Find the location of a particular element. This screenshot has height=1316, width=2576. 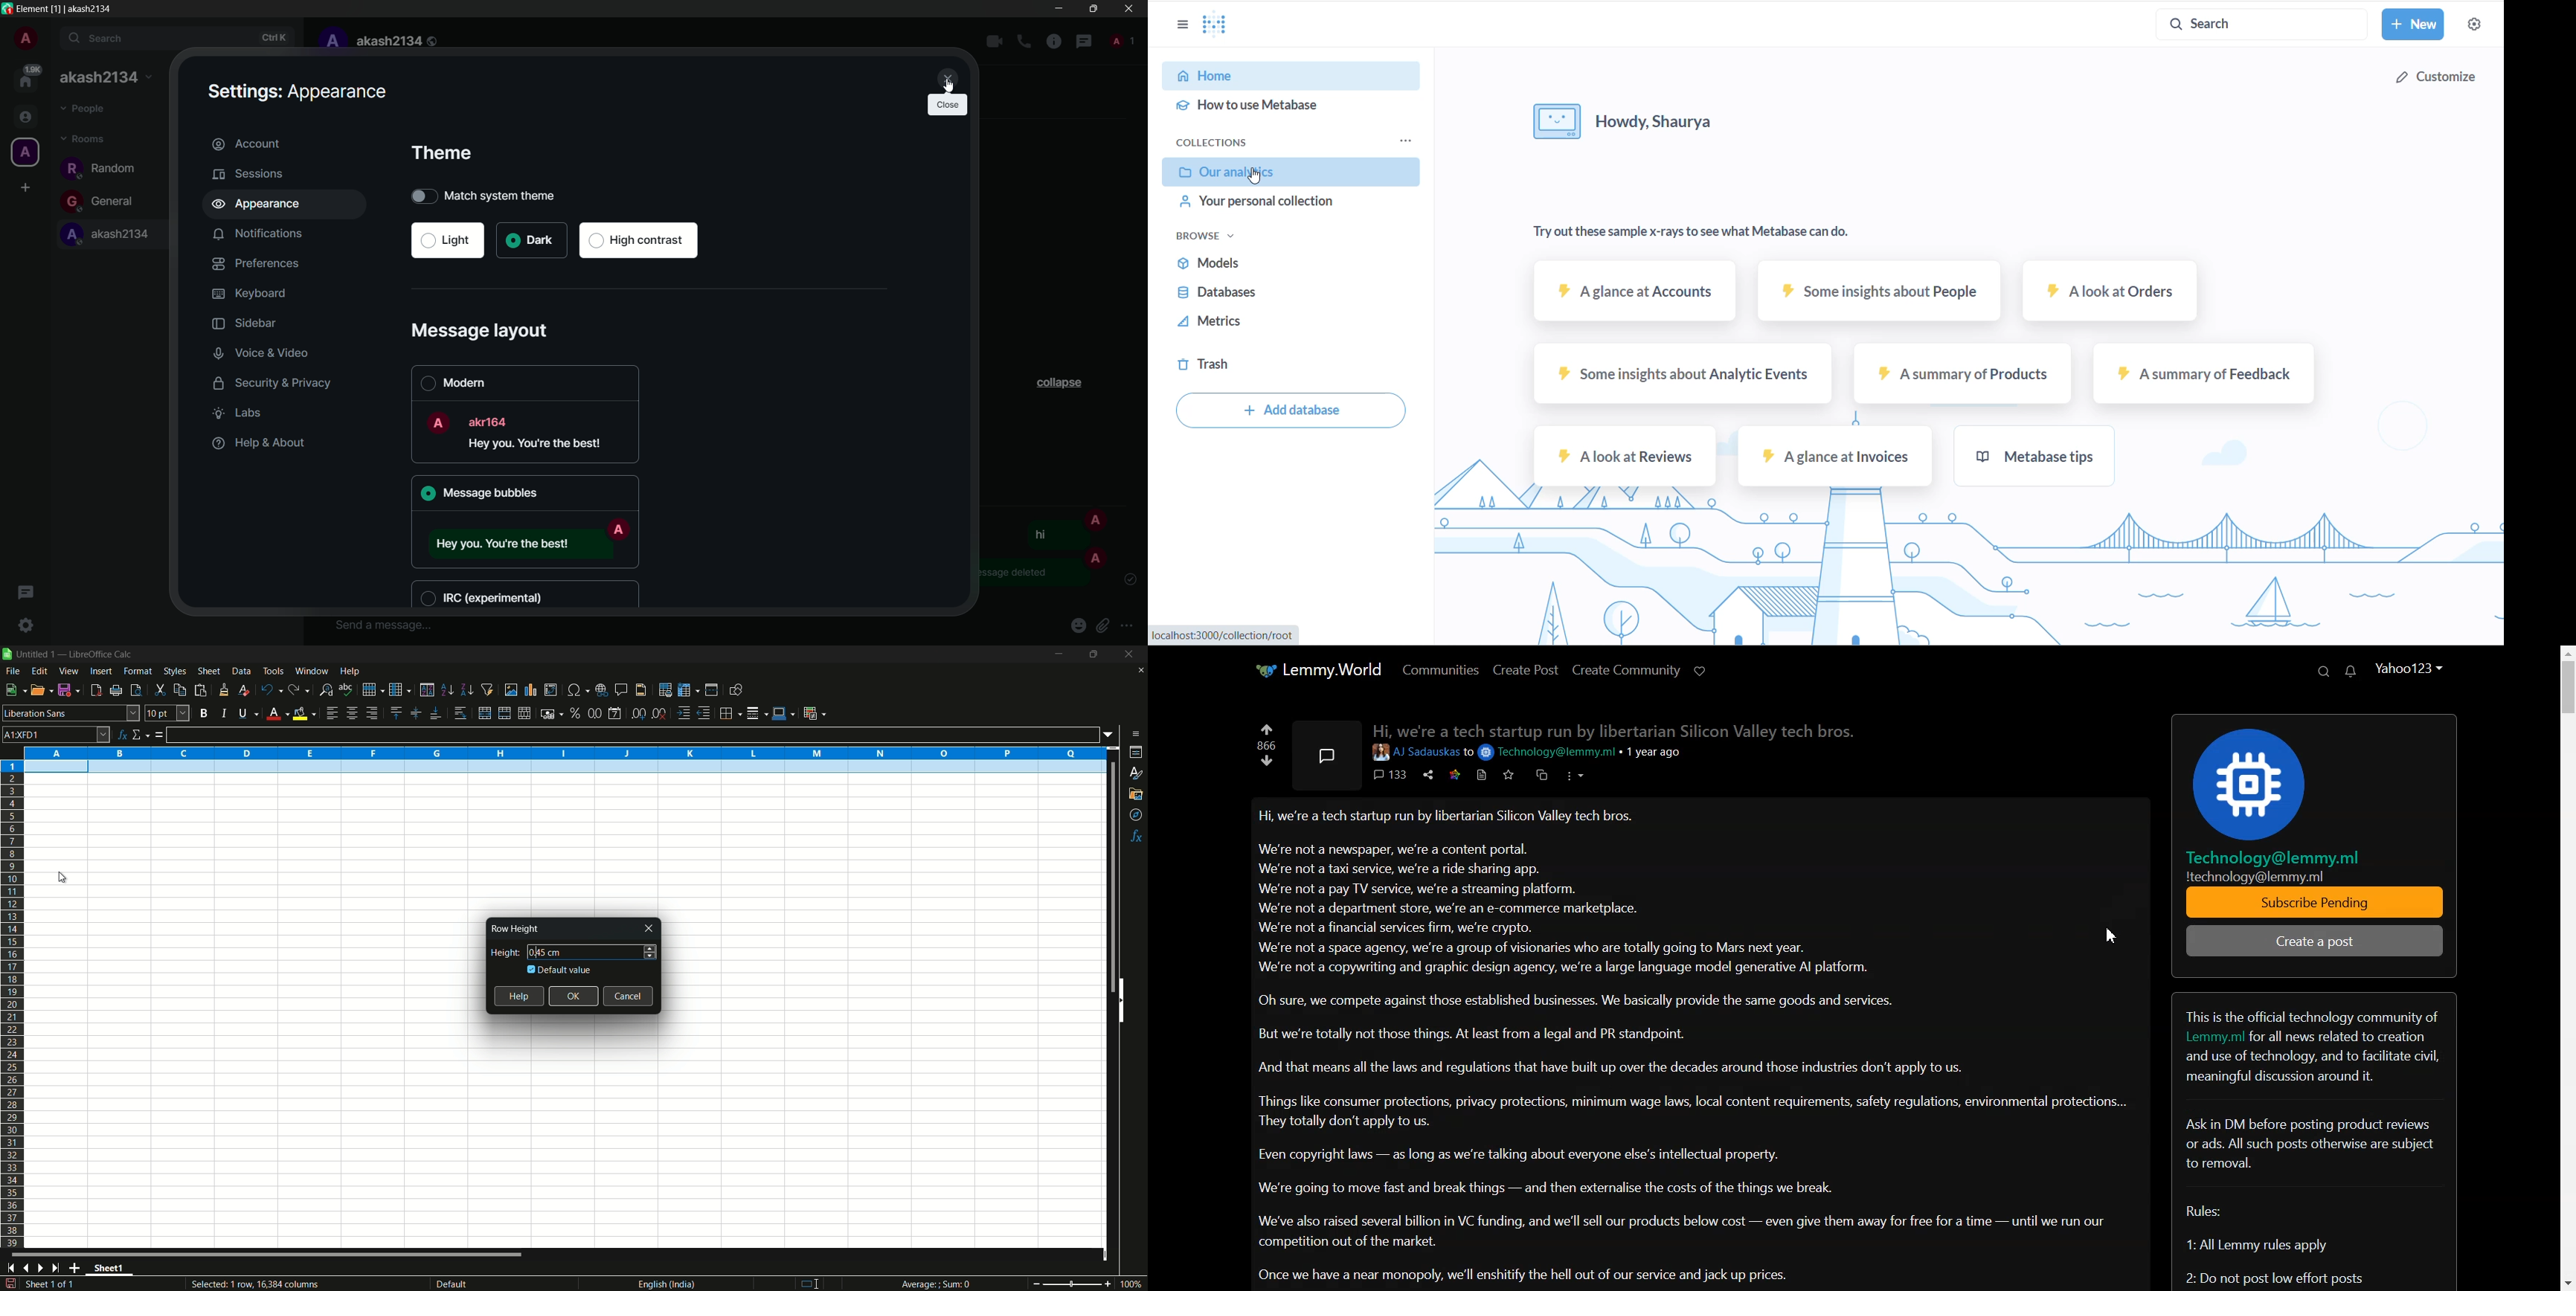

profile is located at coordinates (331, 41).